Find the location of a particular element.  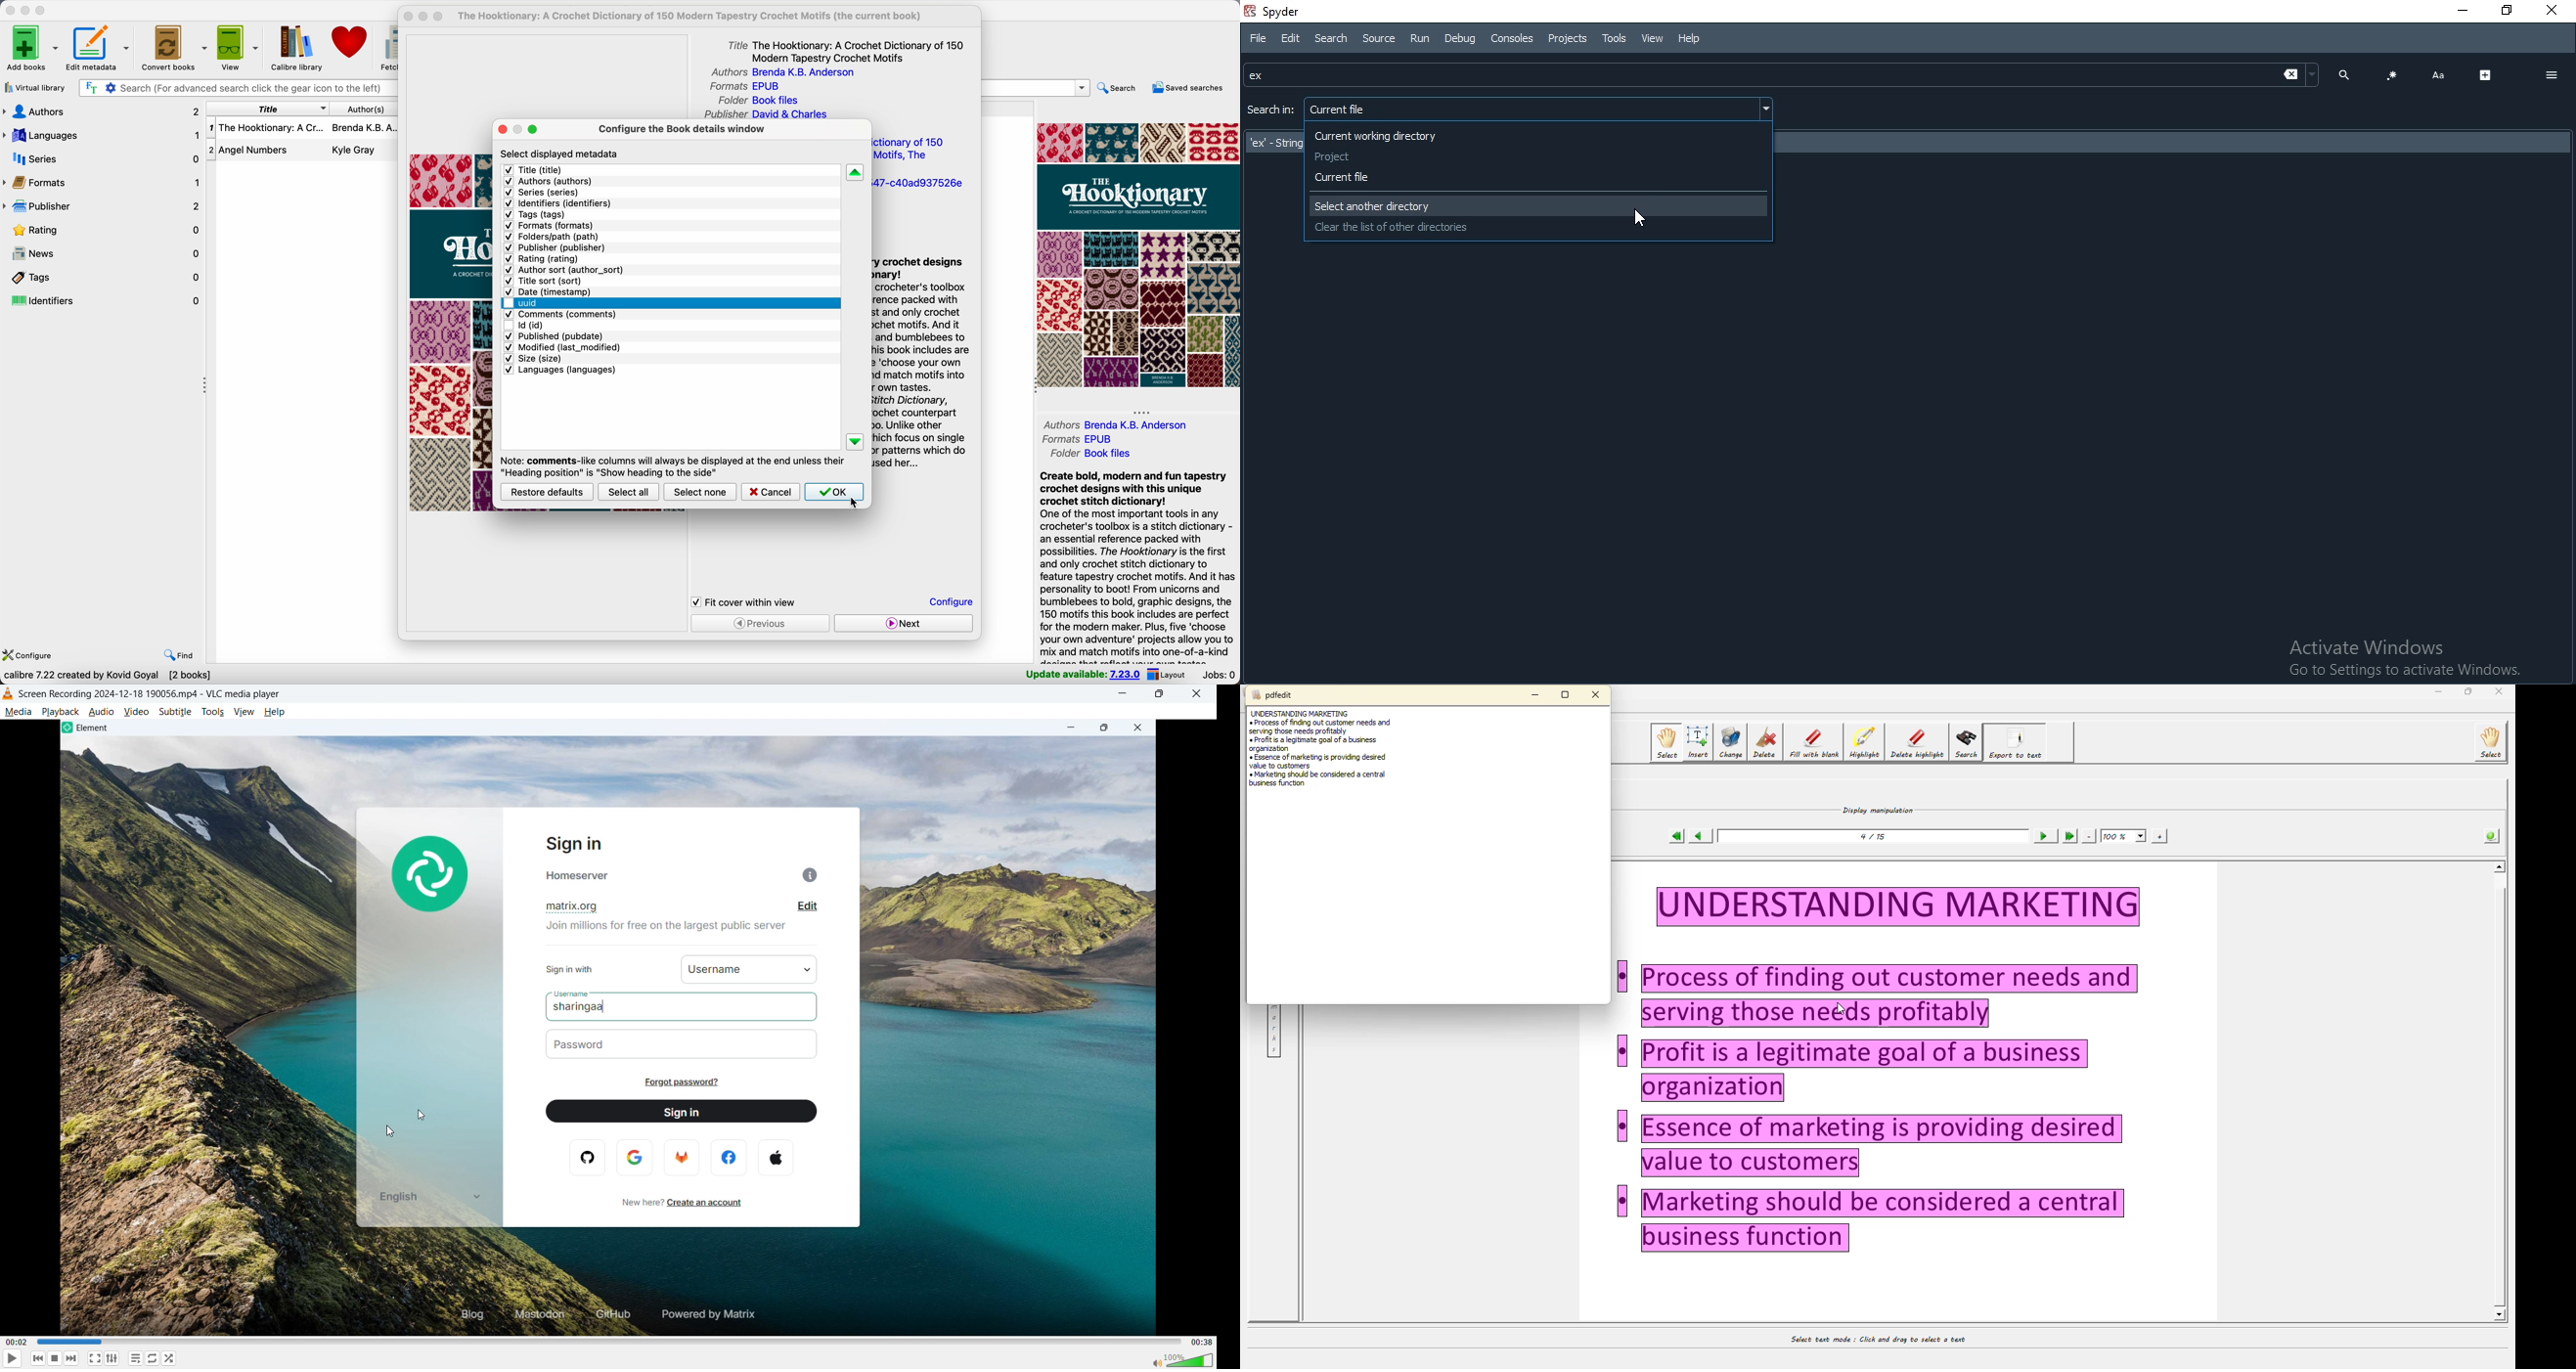

google is located at coordinates (636, 1157).